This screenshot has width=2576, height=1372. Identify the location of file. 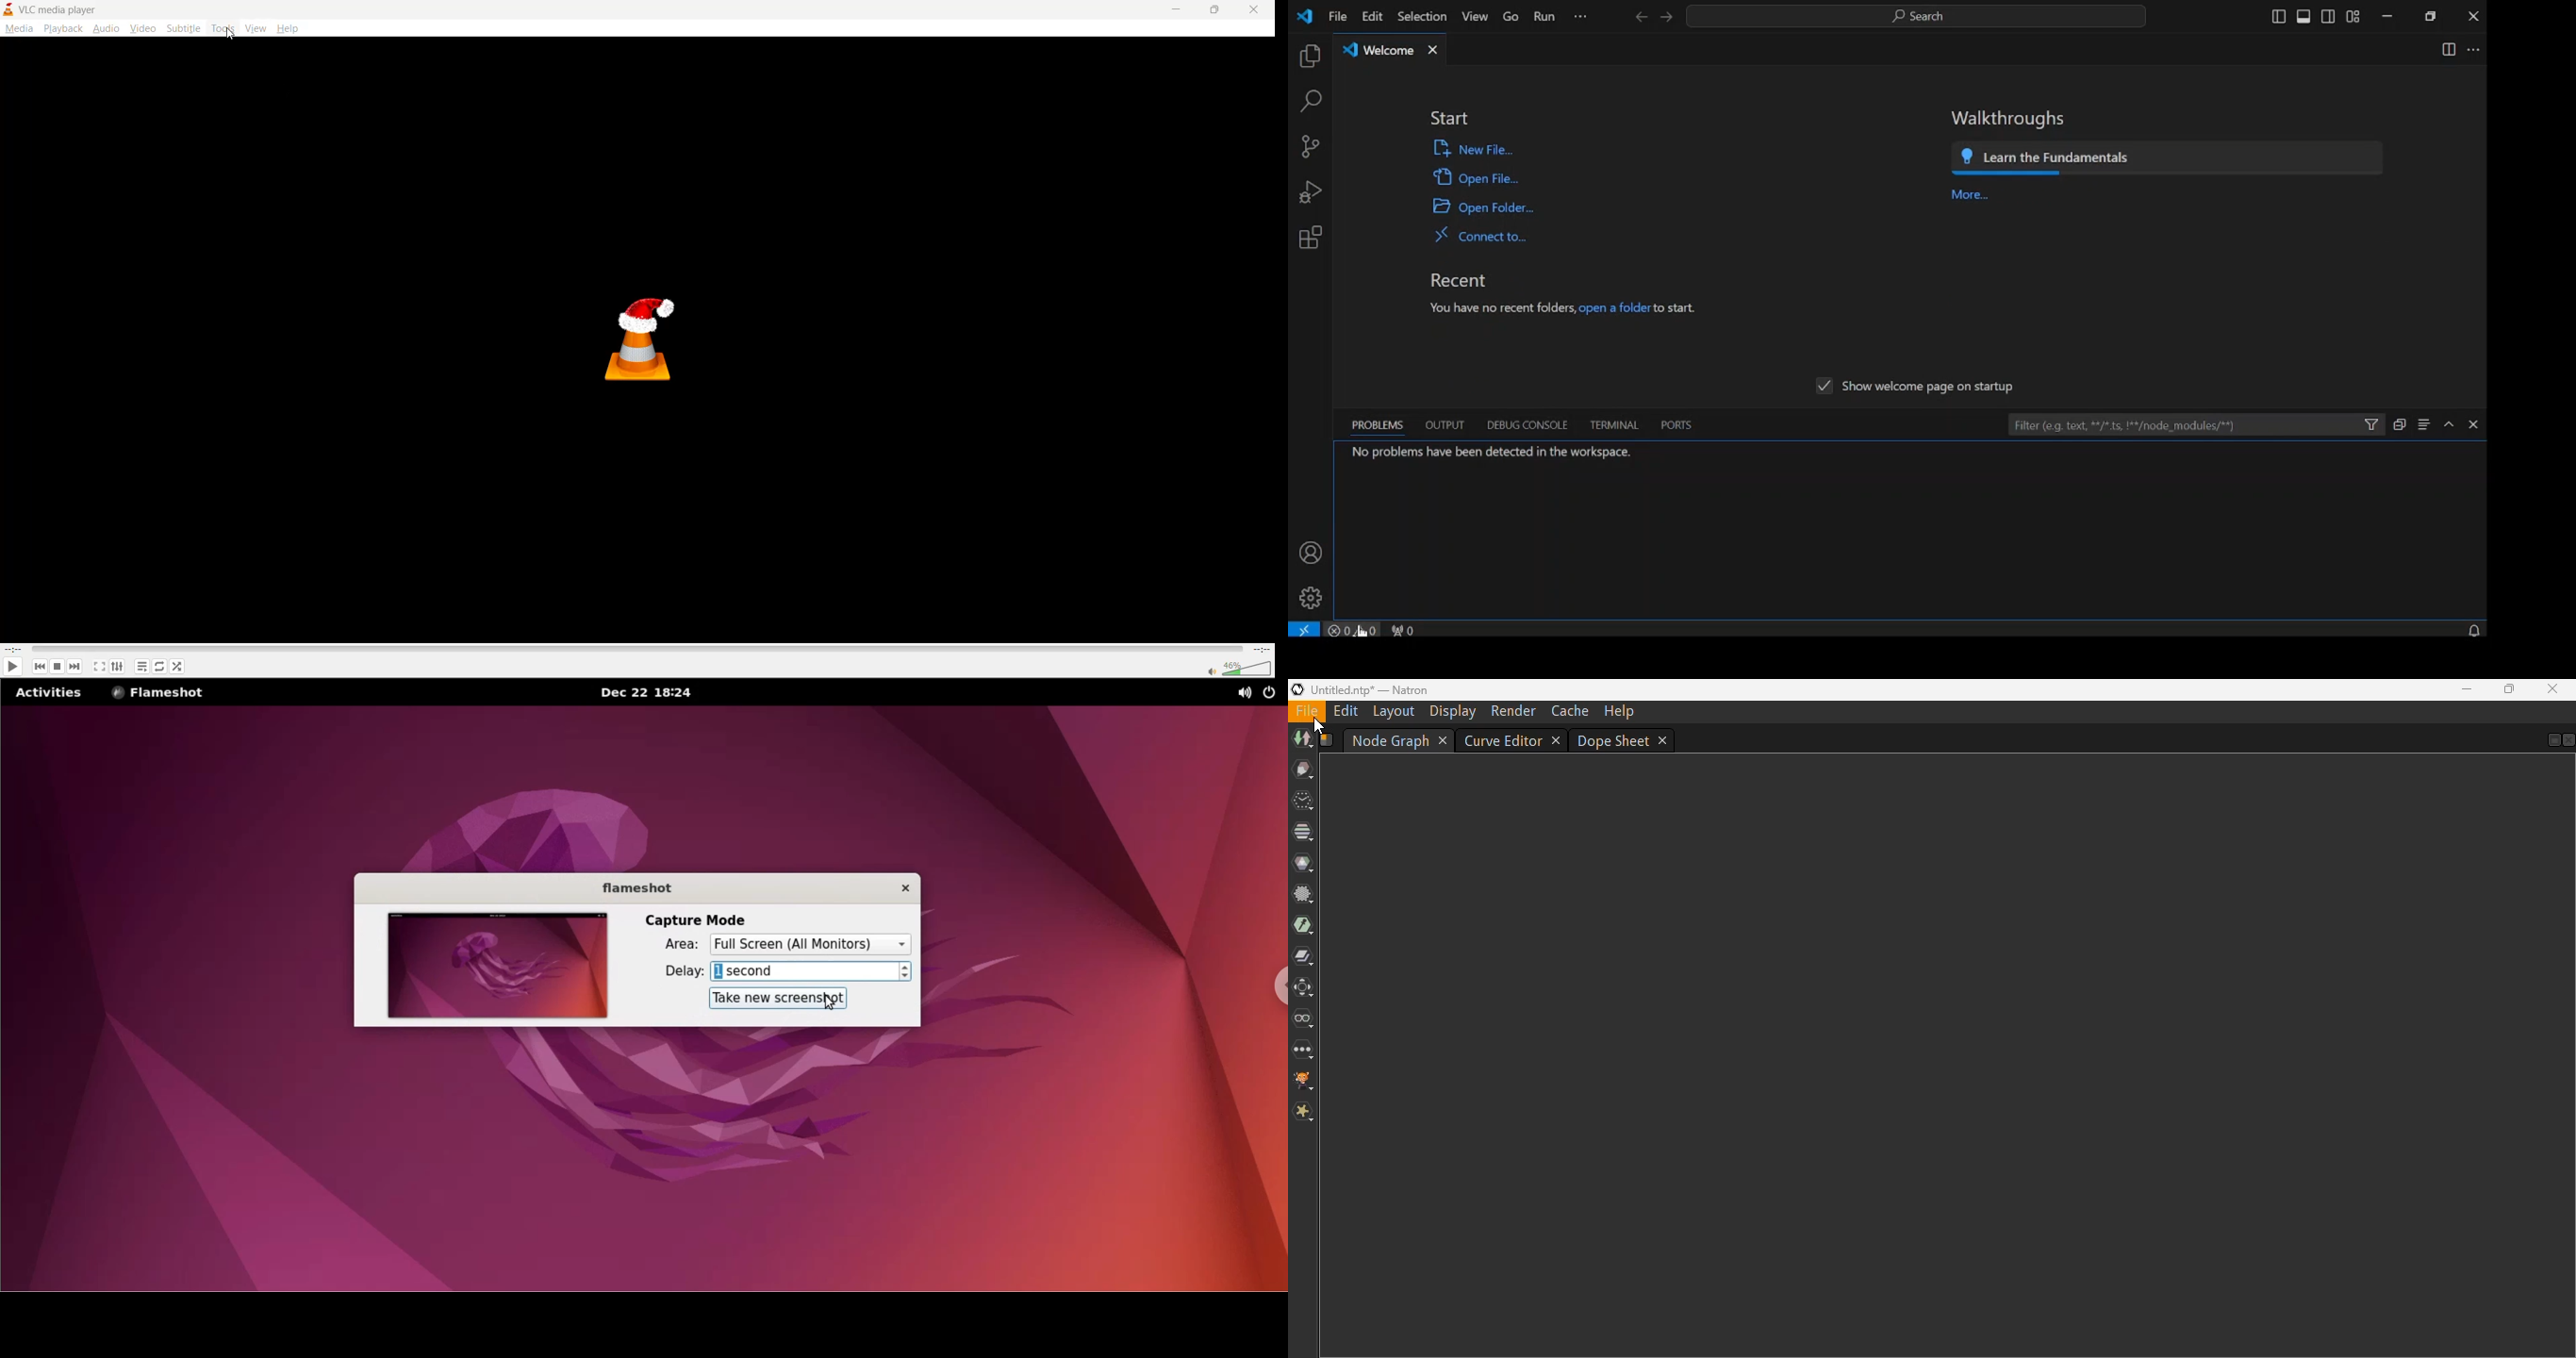
(1337, 16).